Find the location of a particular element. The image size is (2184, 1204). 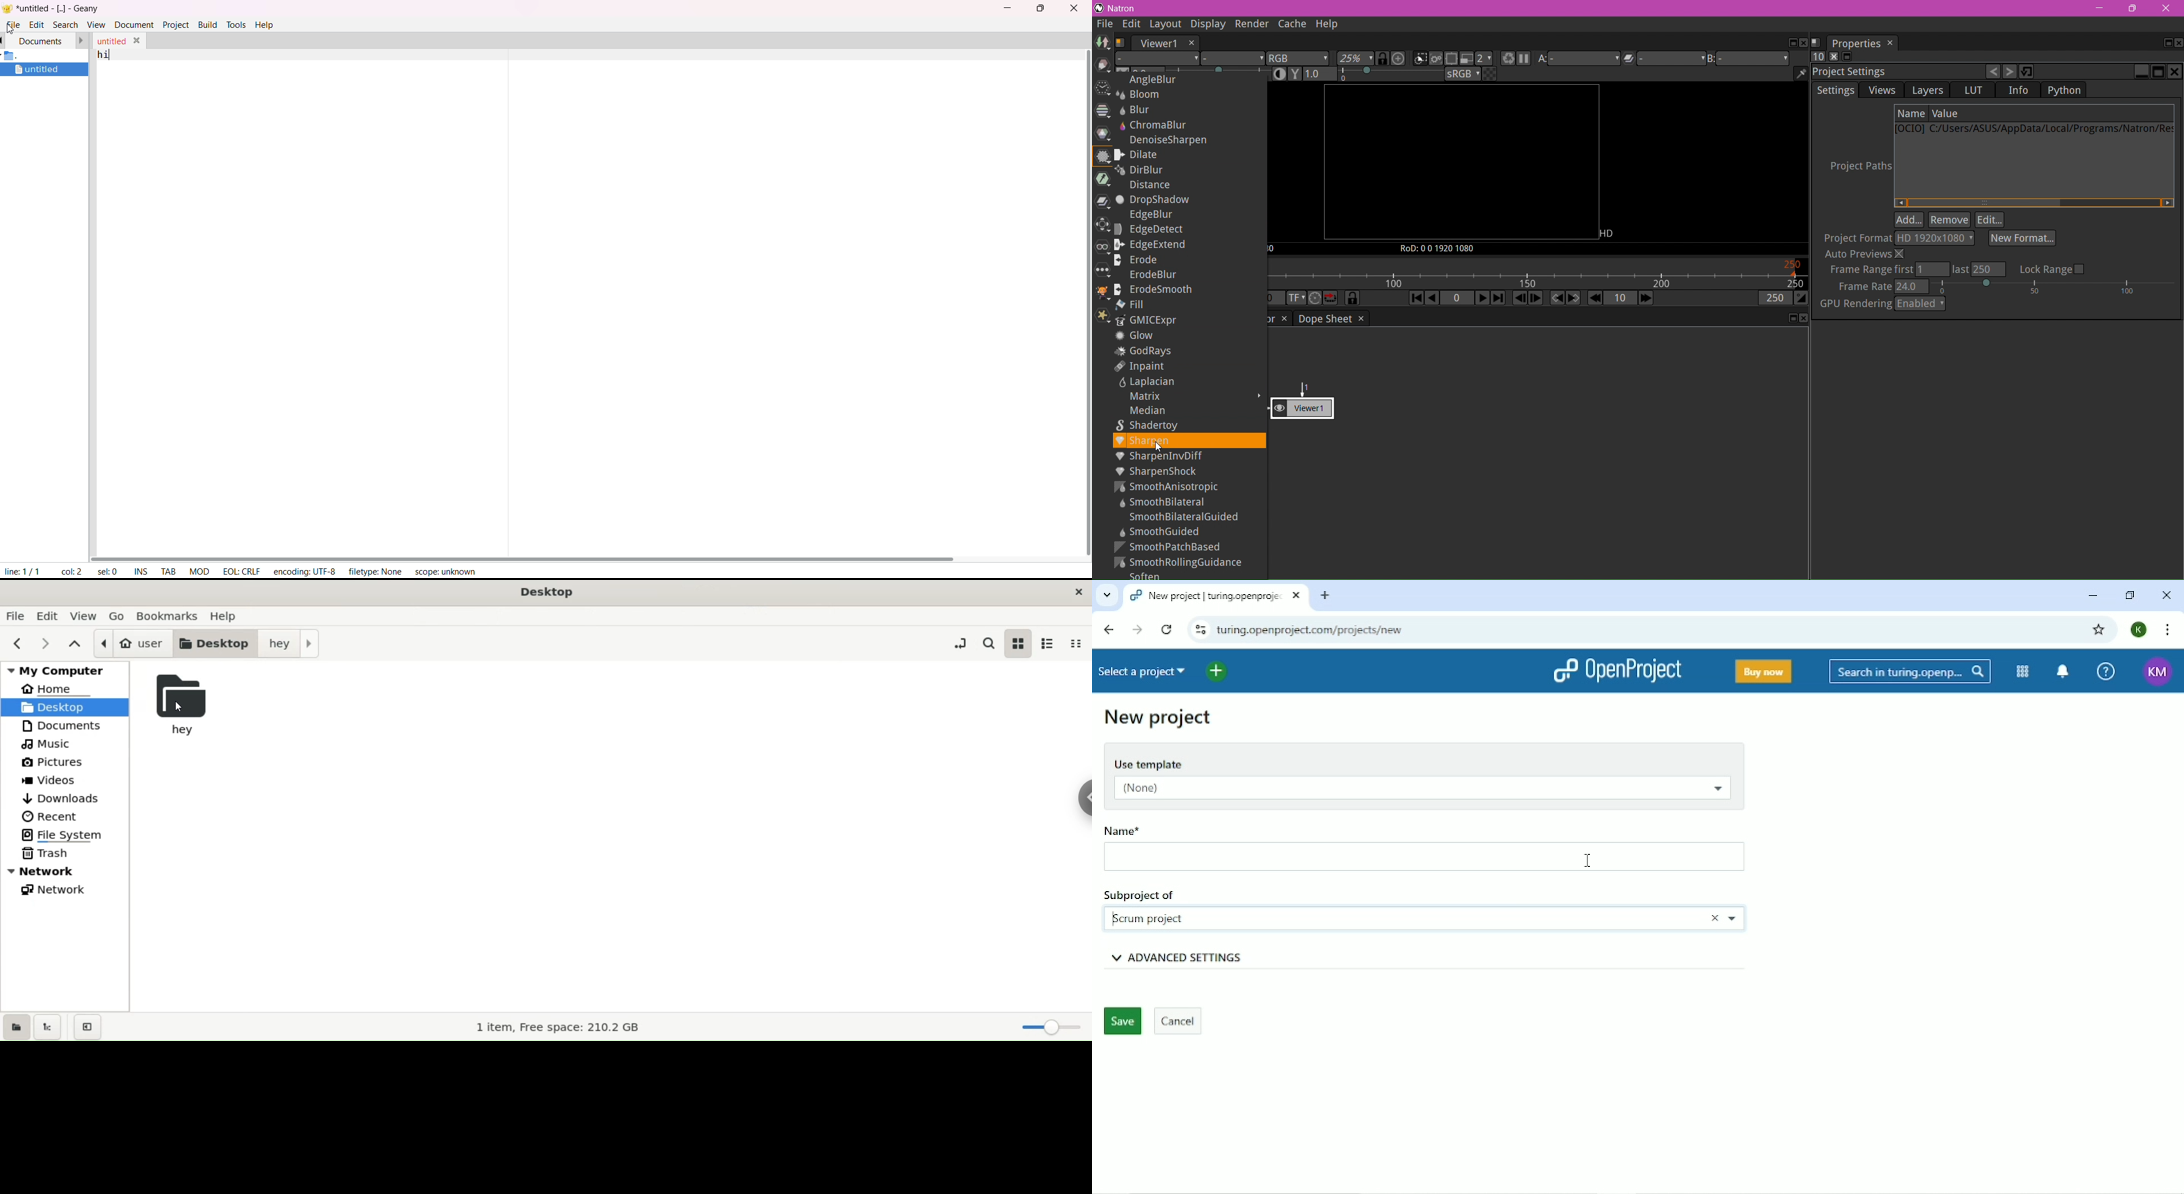

show treeview is located at coordinates (51, 1027).